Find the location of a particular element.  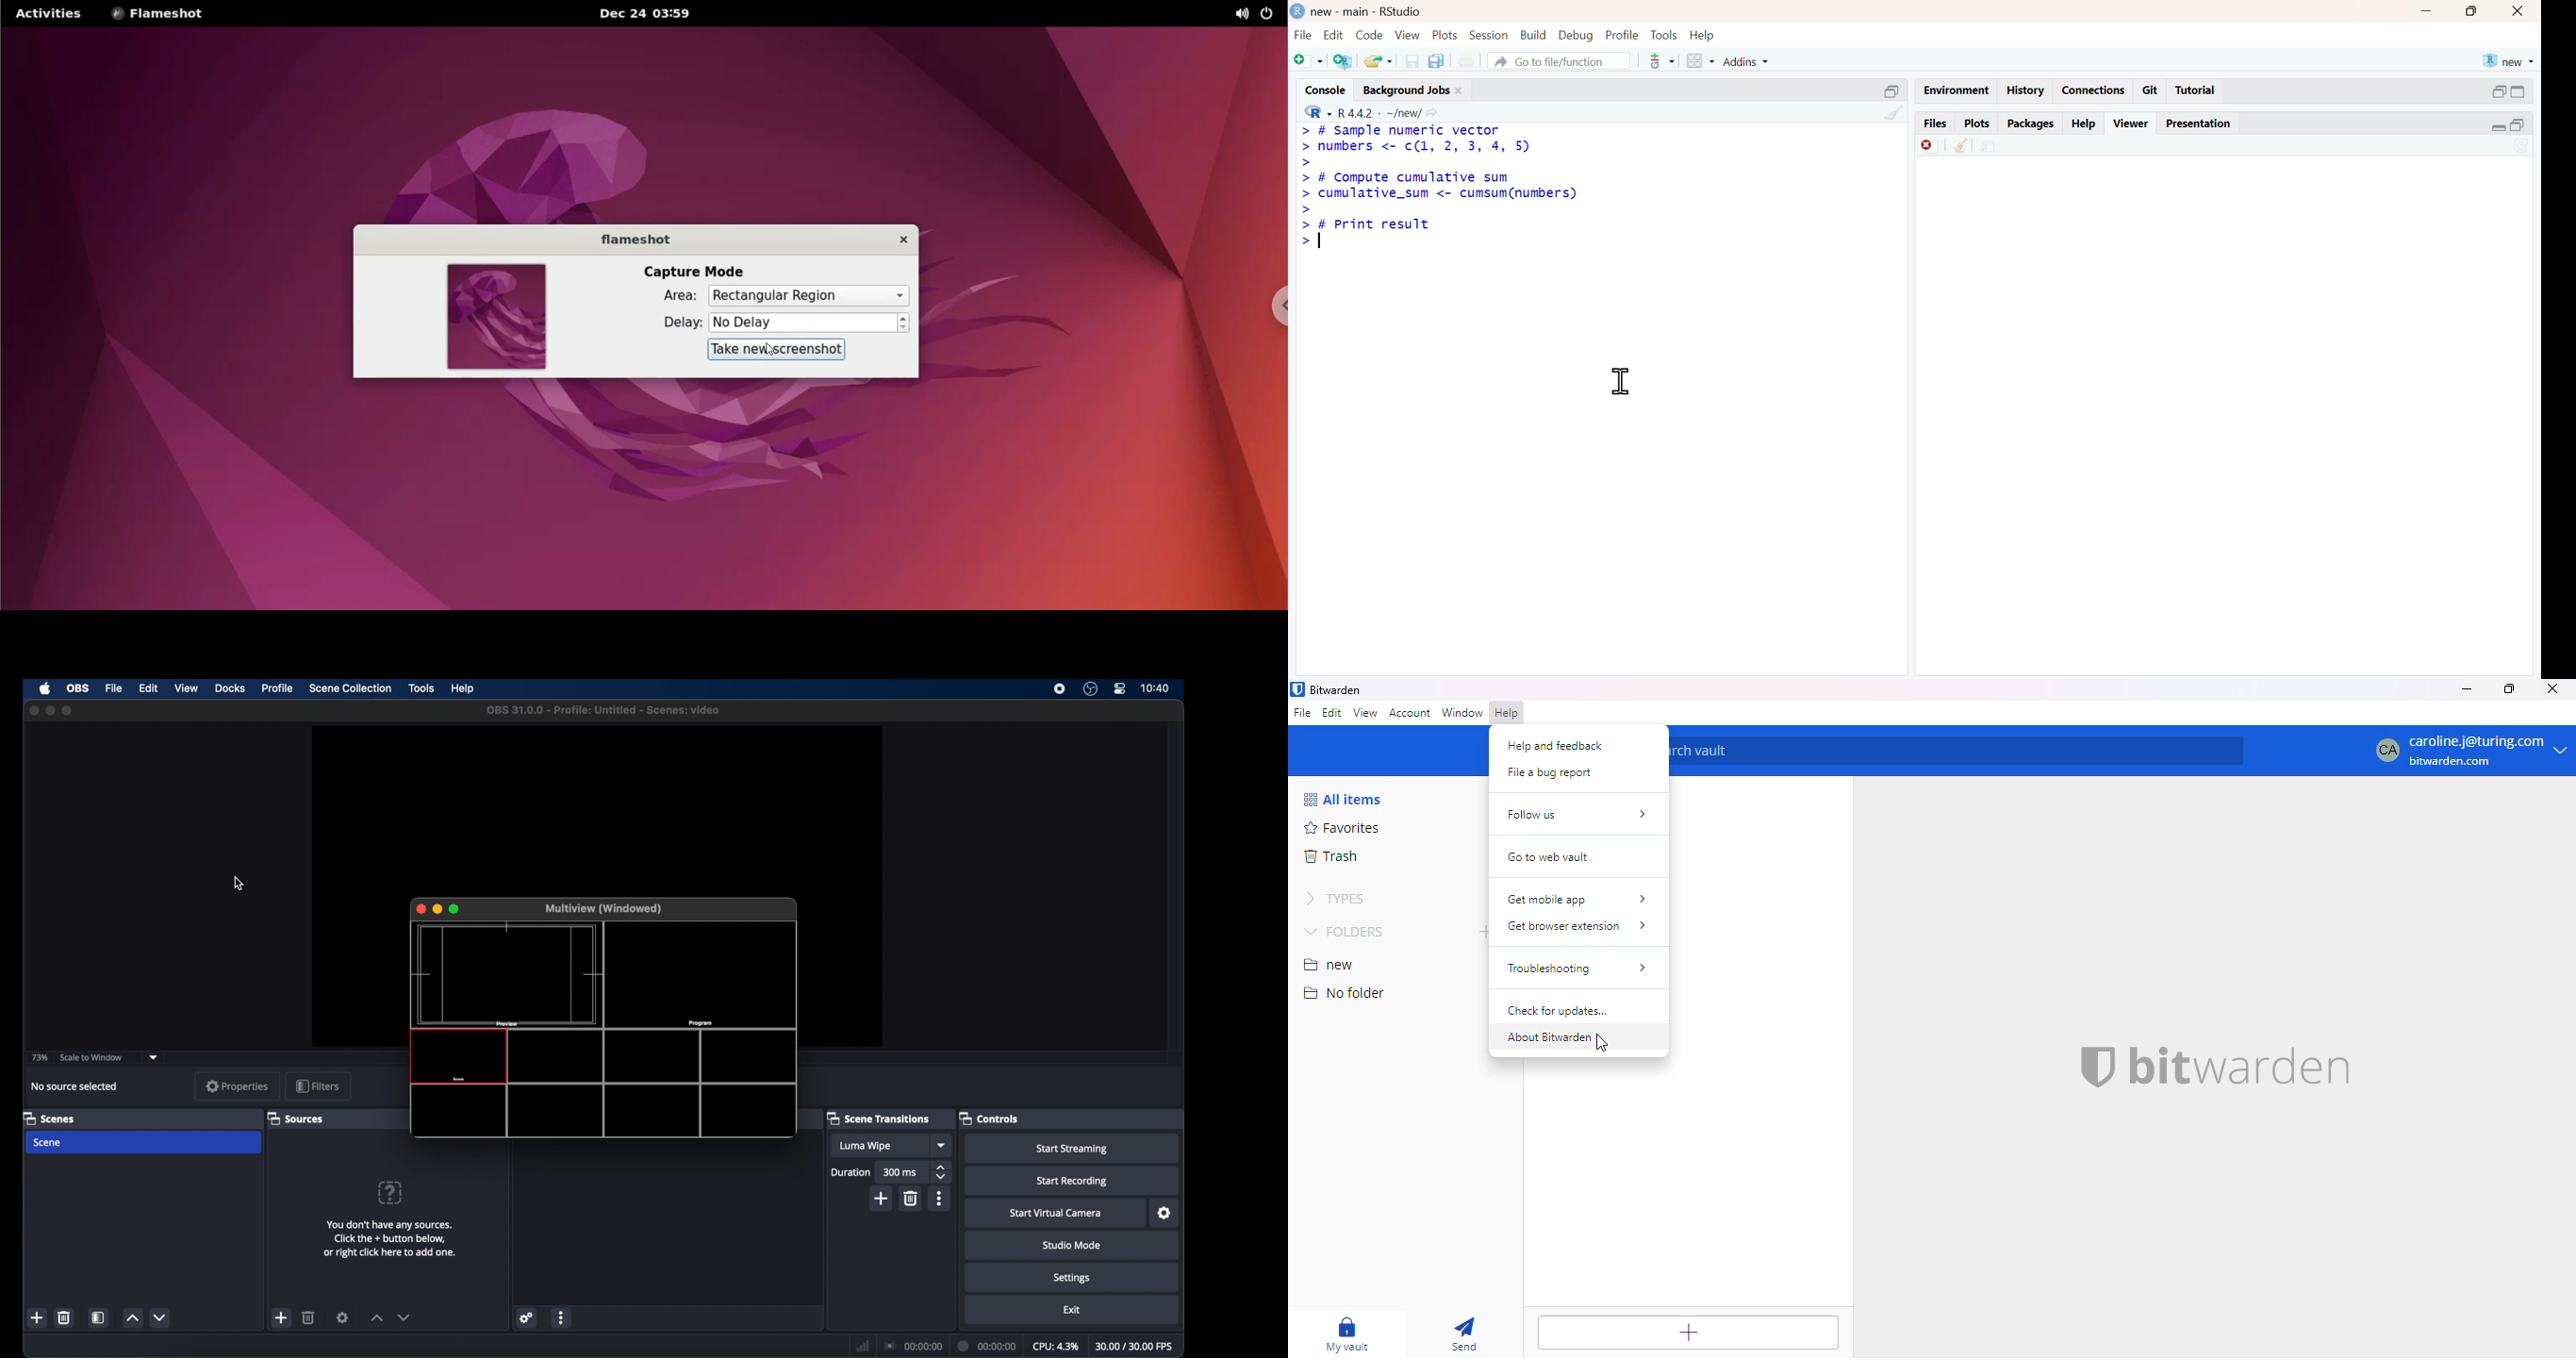

more options is located at coordinates (939, 1198).